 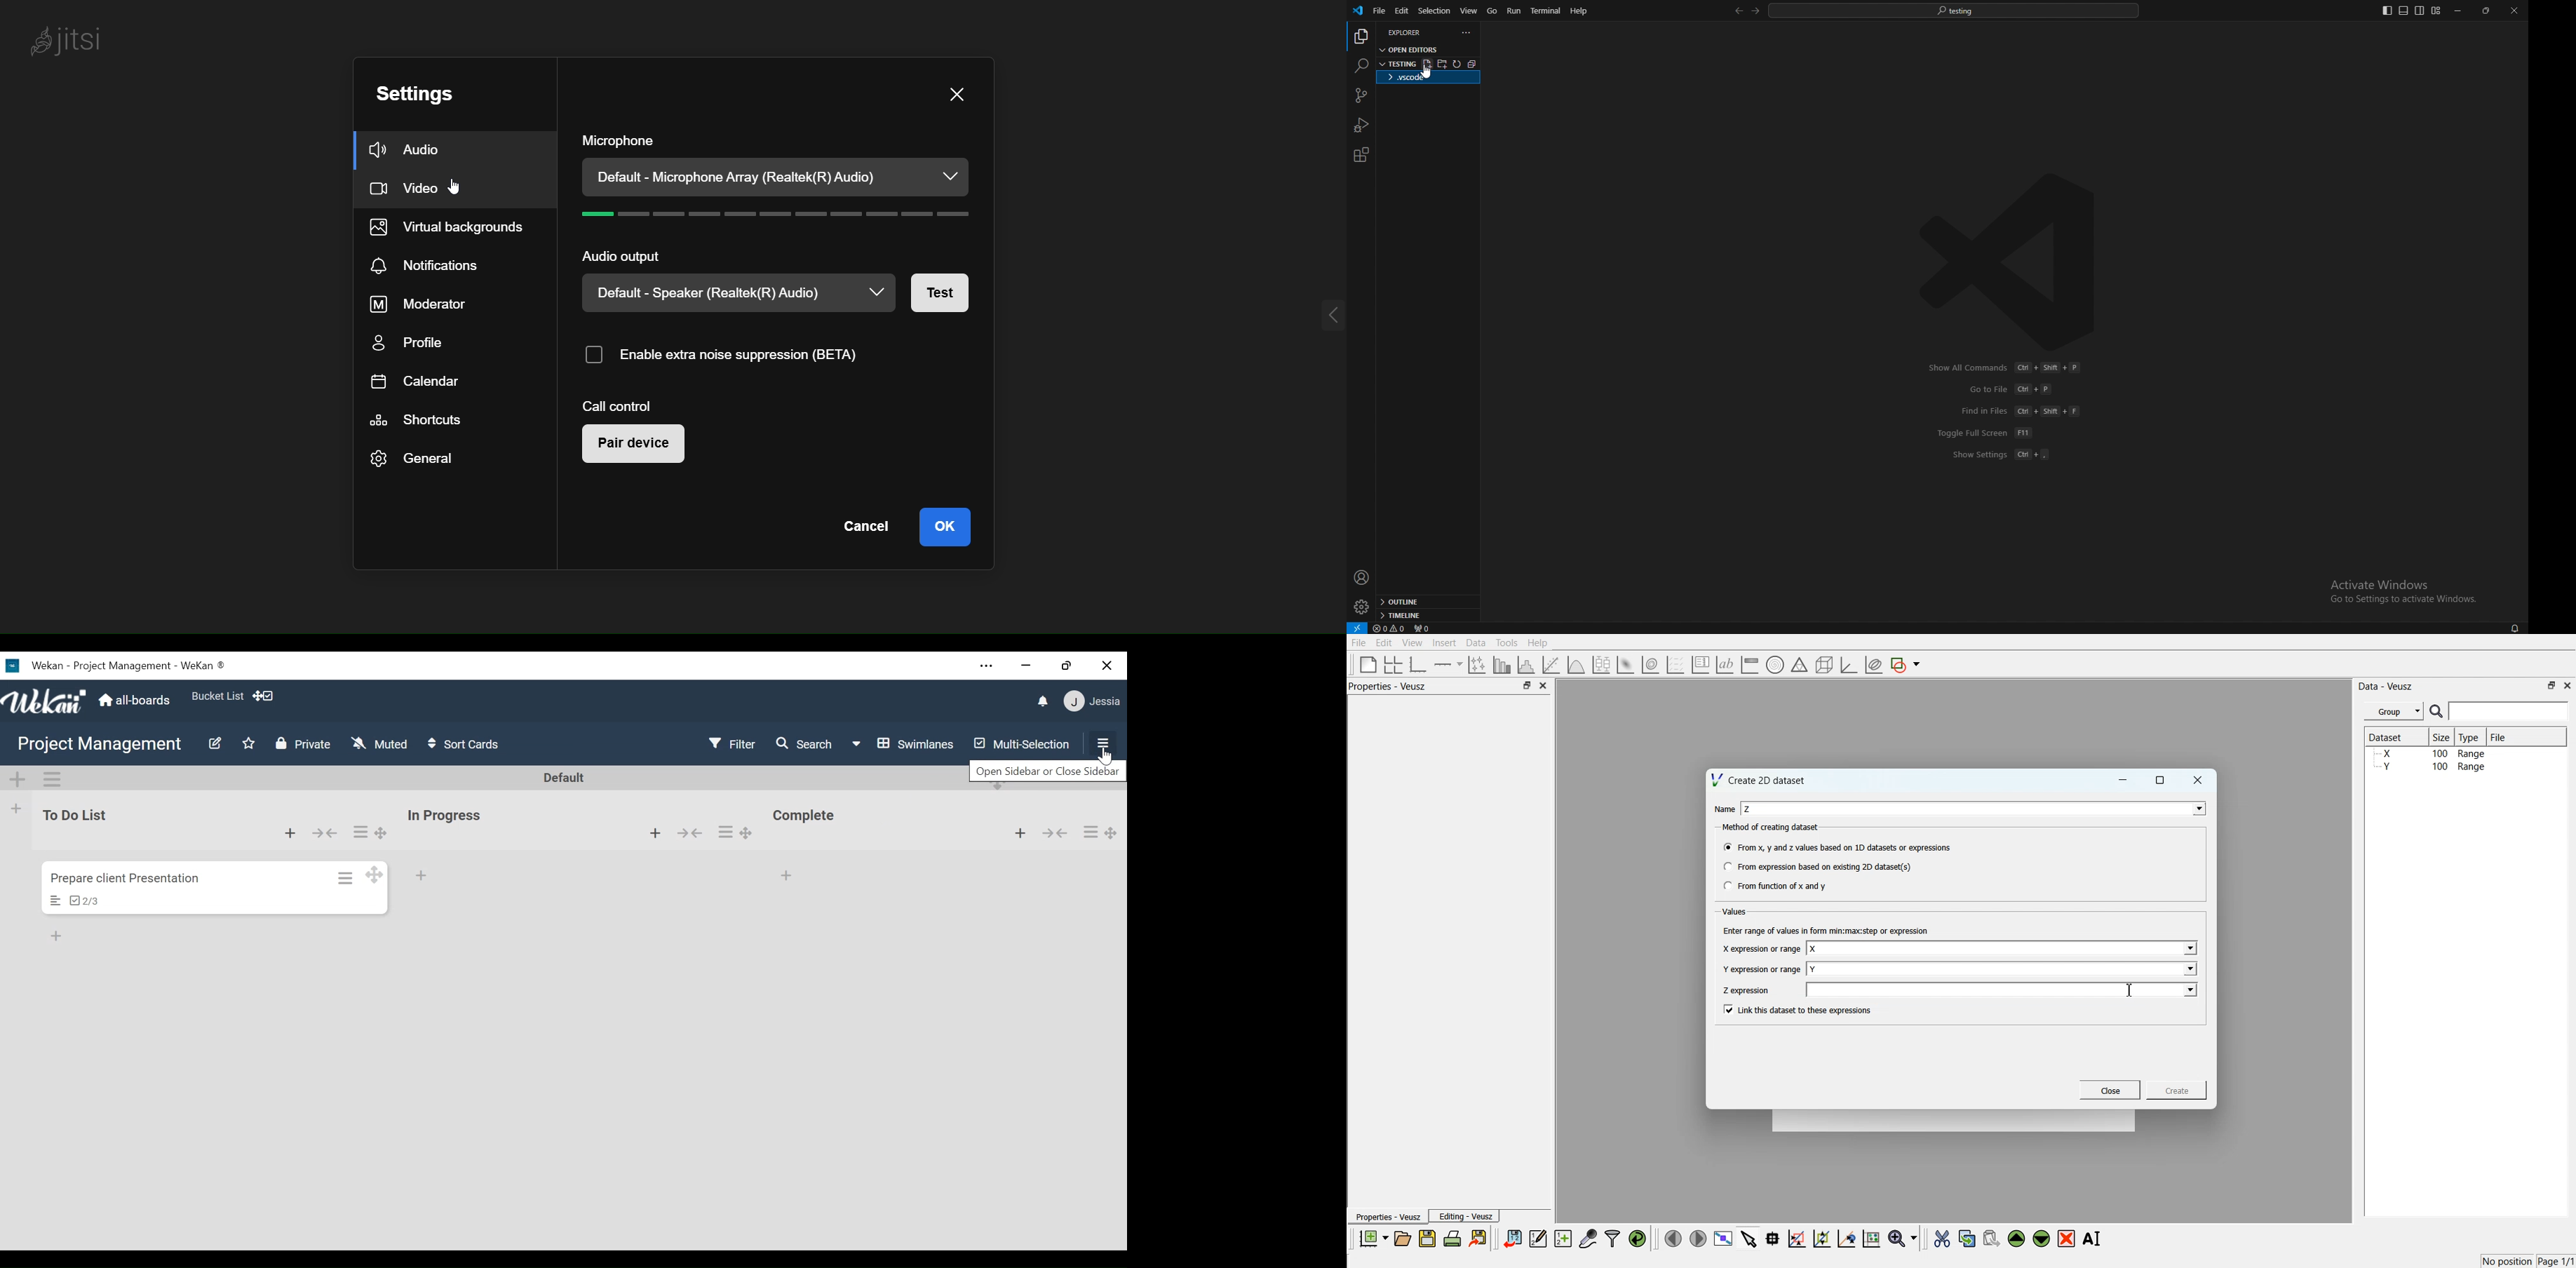 What do you see at coordinates (291, 832) in the screenshot?
I see `Add card to bottom of thelist` at bounding box center [291, 832].